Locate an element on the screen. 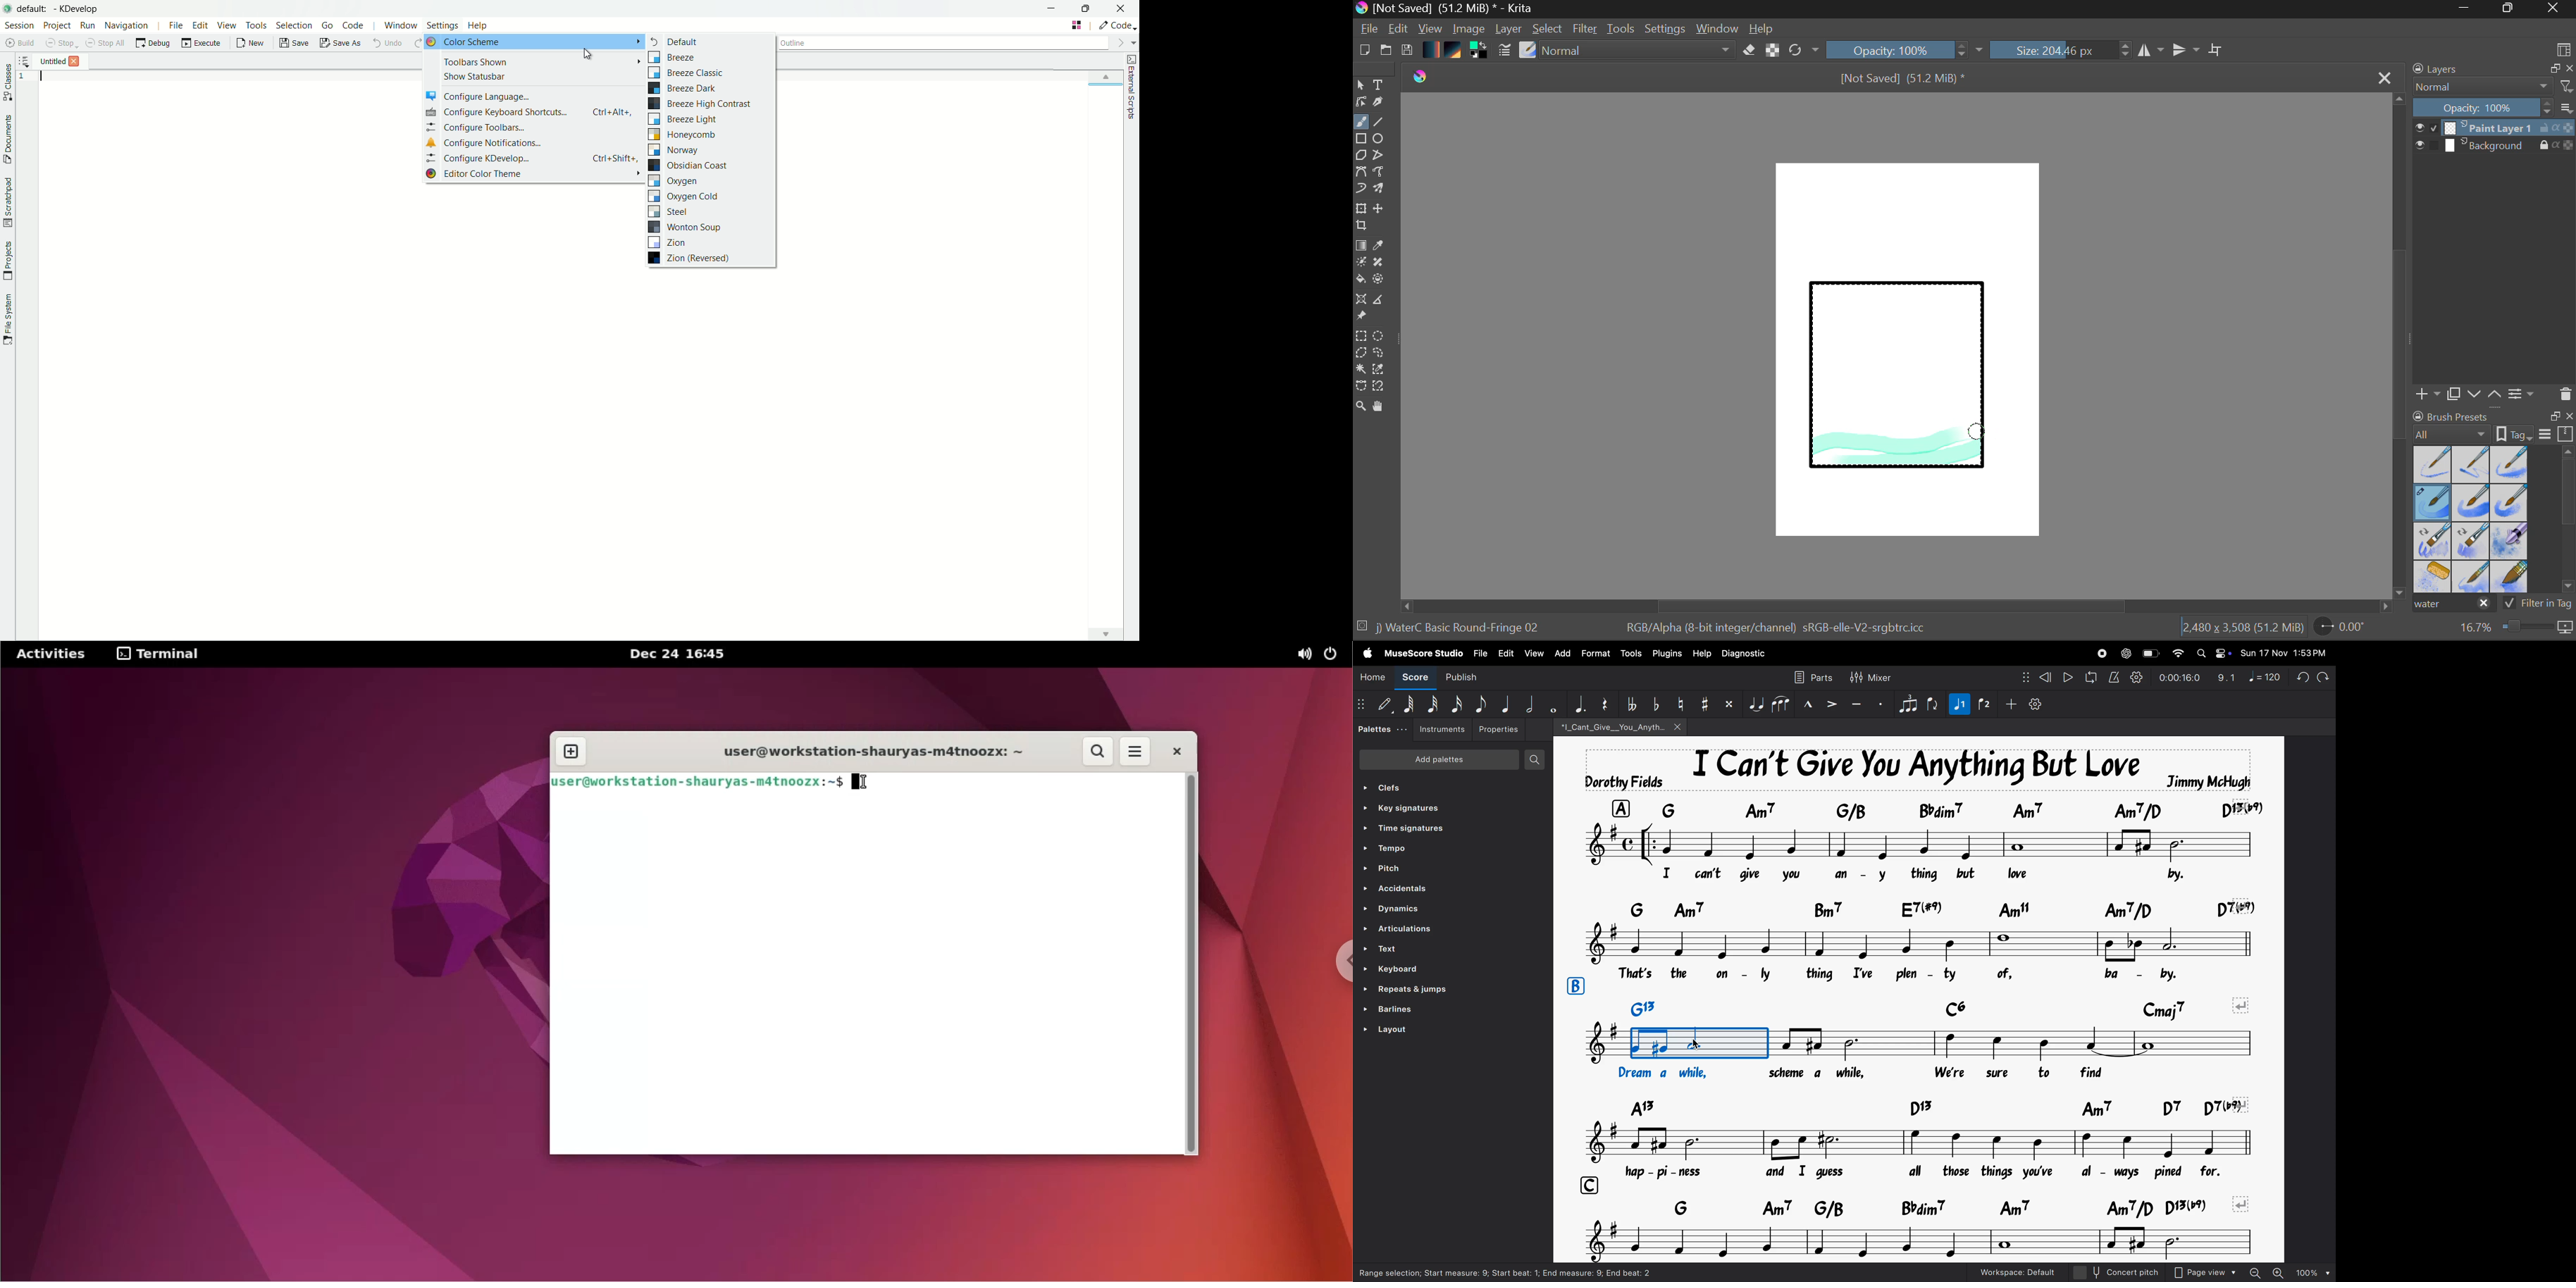 The width and height of the screenshot is (2576, 1288). slur is located at coordinates (1782, 703).